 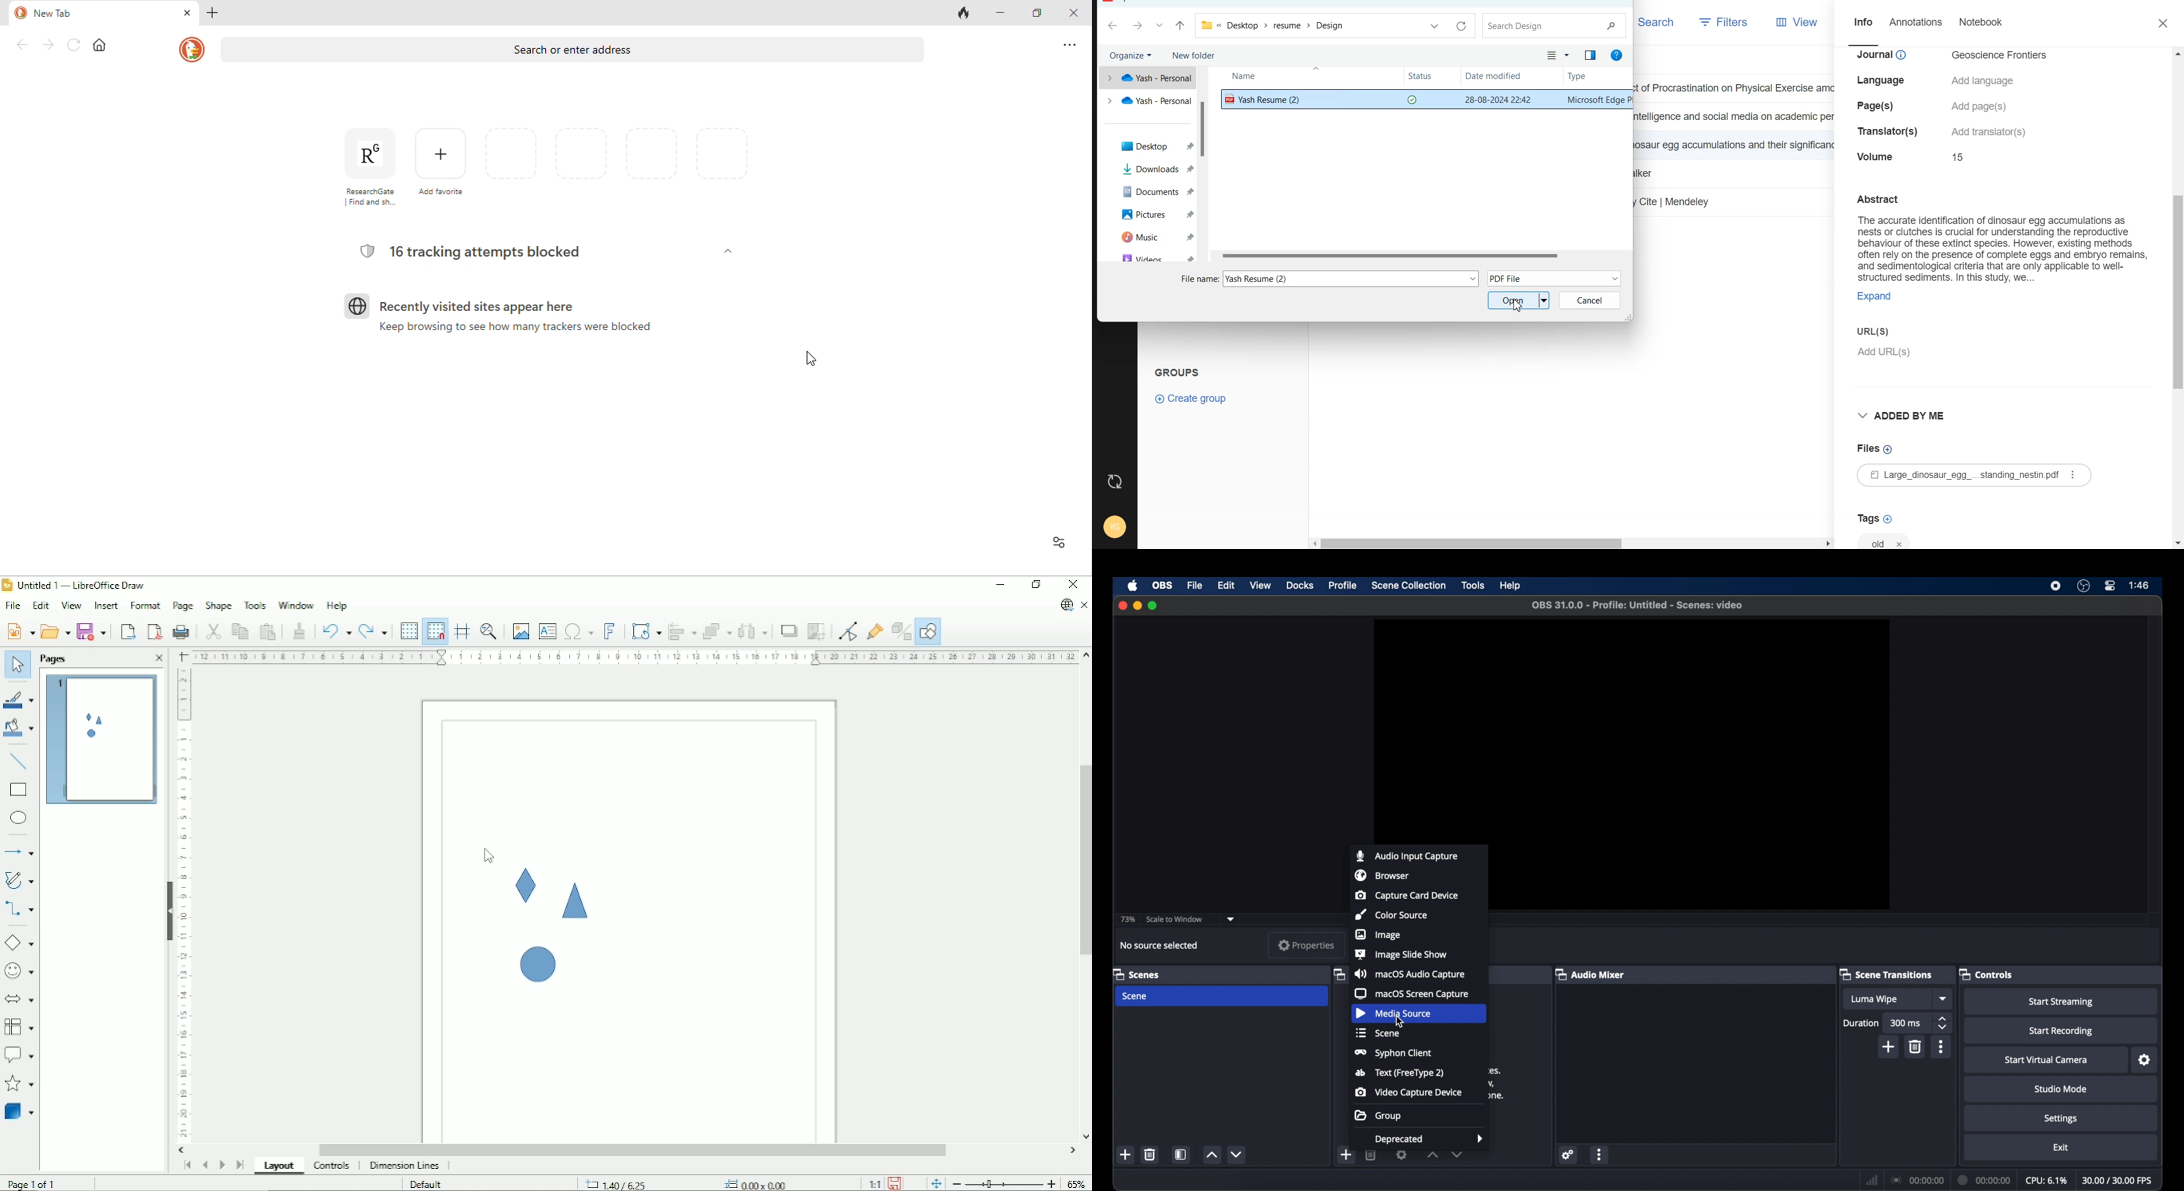 What do you see at coordinates (12, 605) in the screenshot?
I see `File` at bounding box center [12, 605].